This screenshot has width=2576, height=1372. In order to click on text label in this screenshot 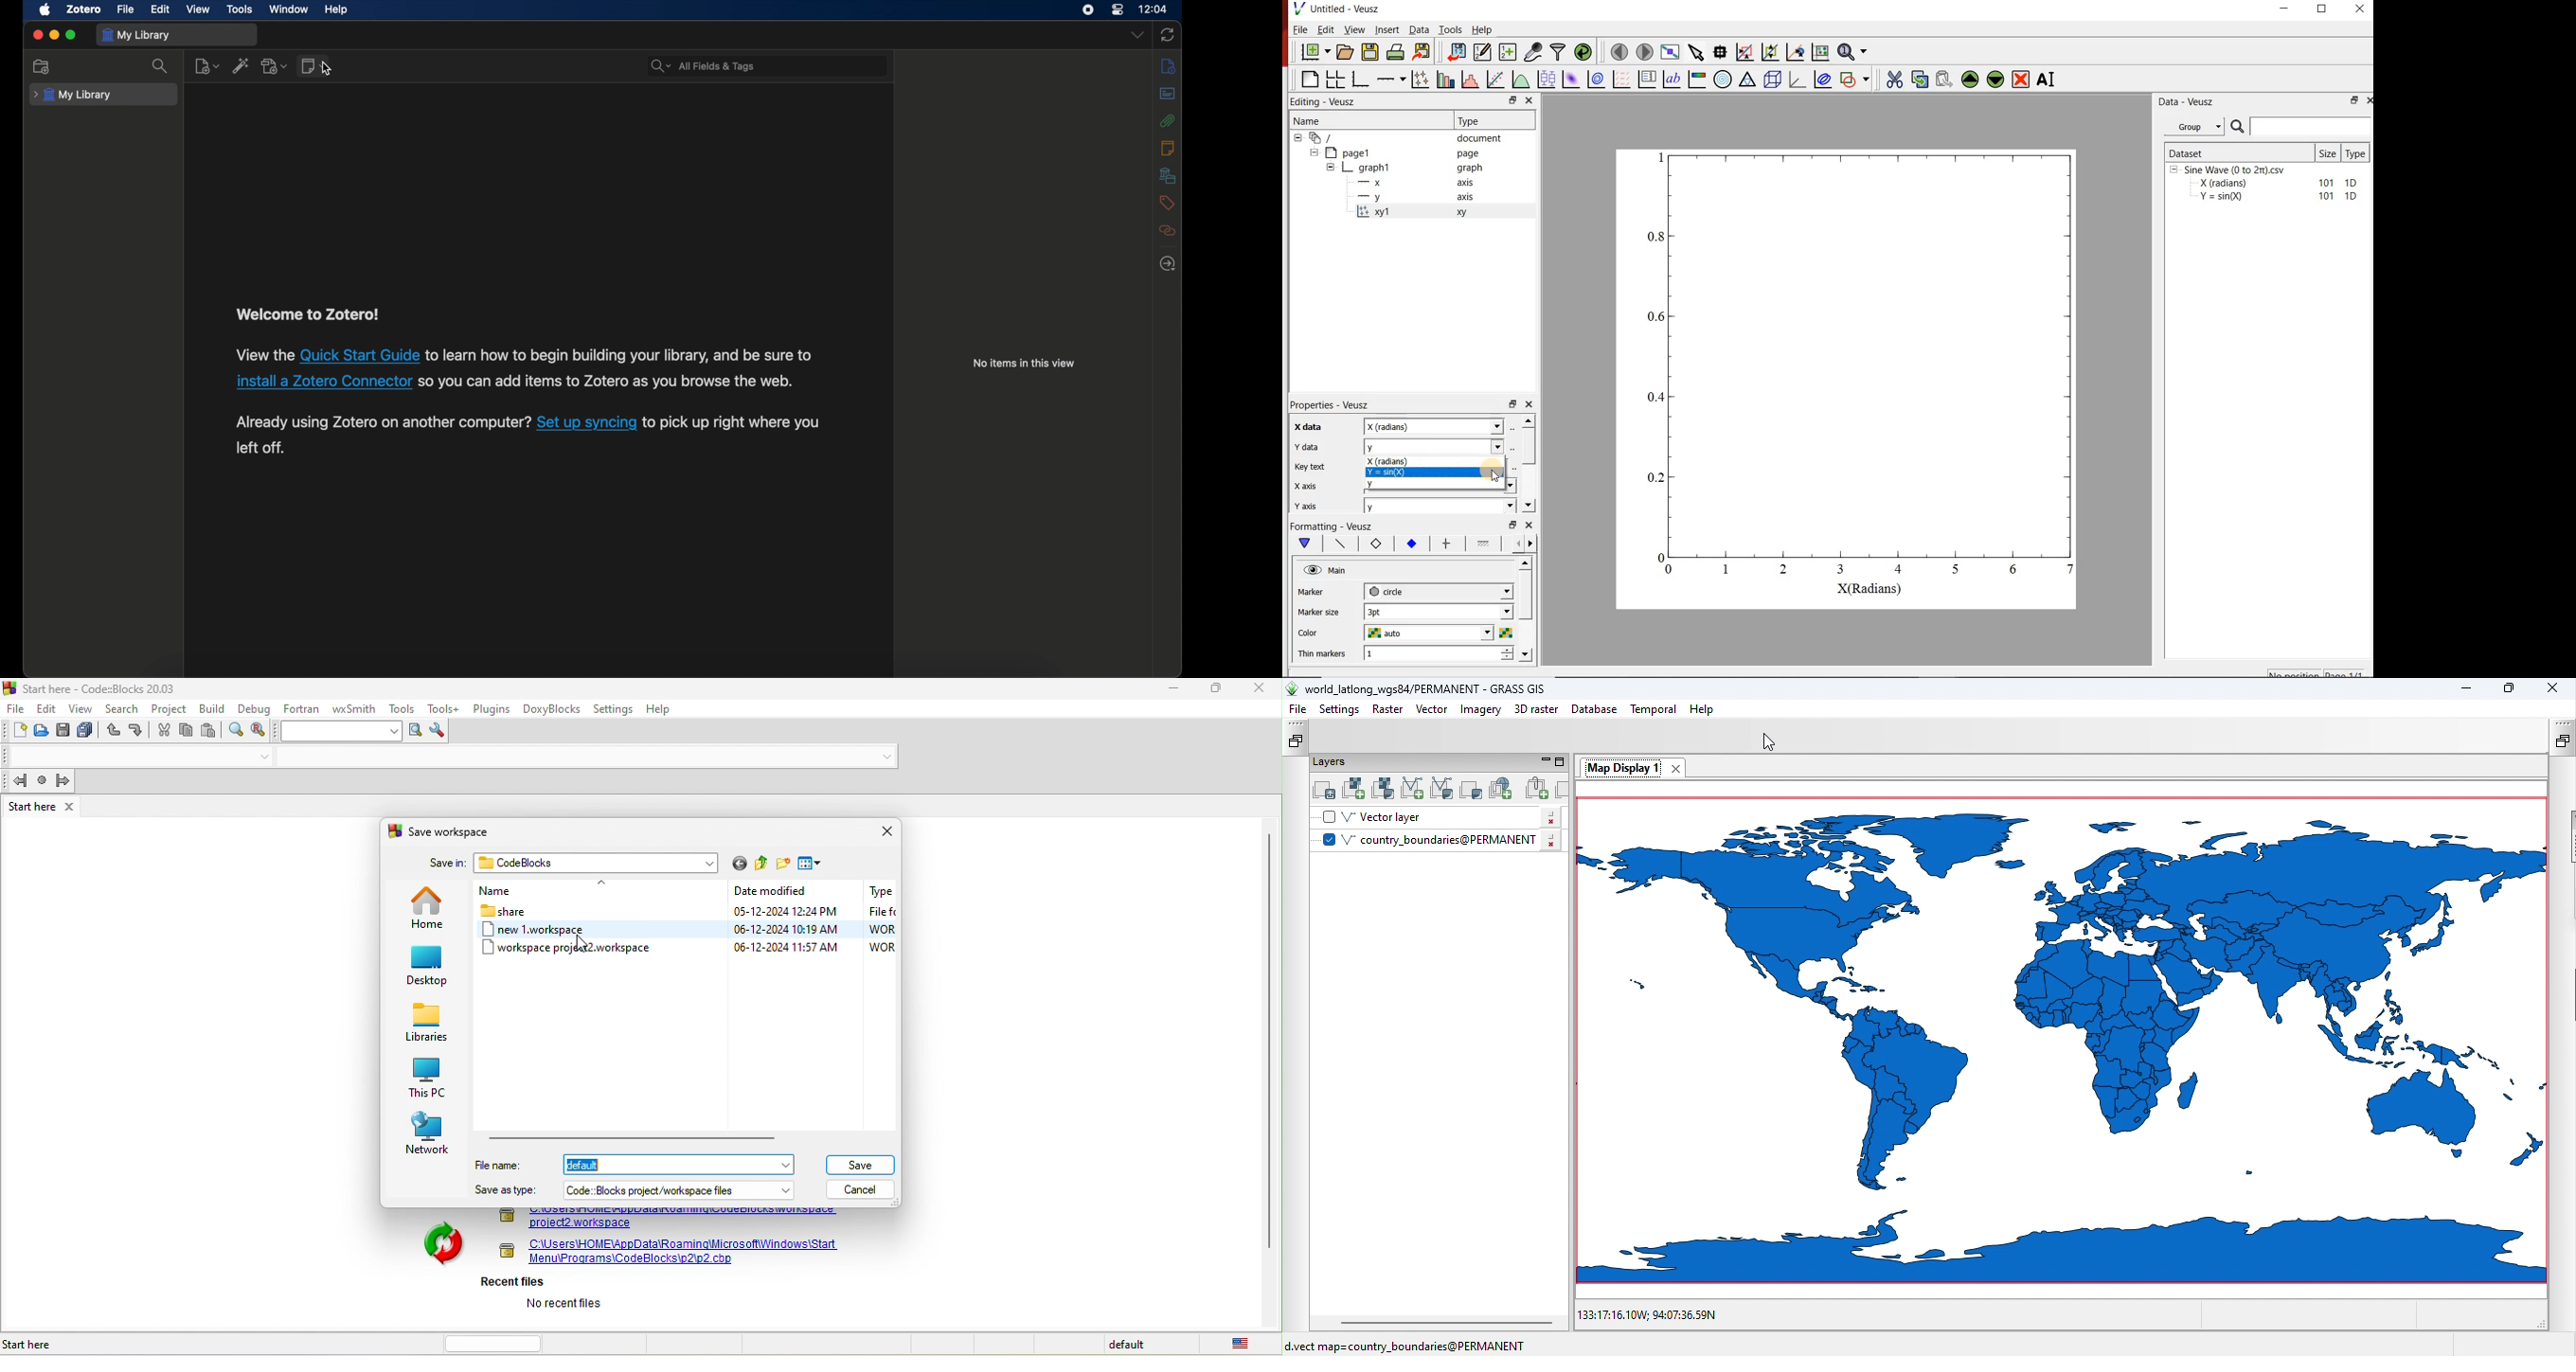, I will do `click(1672, 79)`.